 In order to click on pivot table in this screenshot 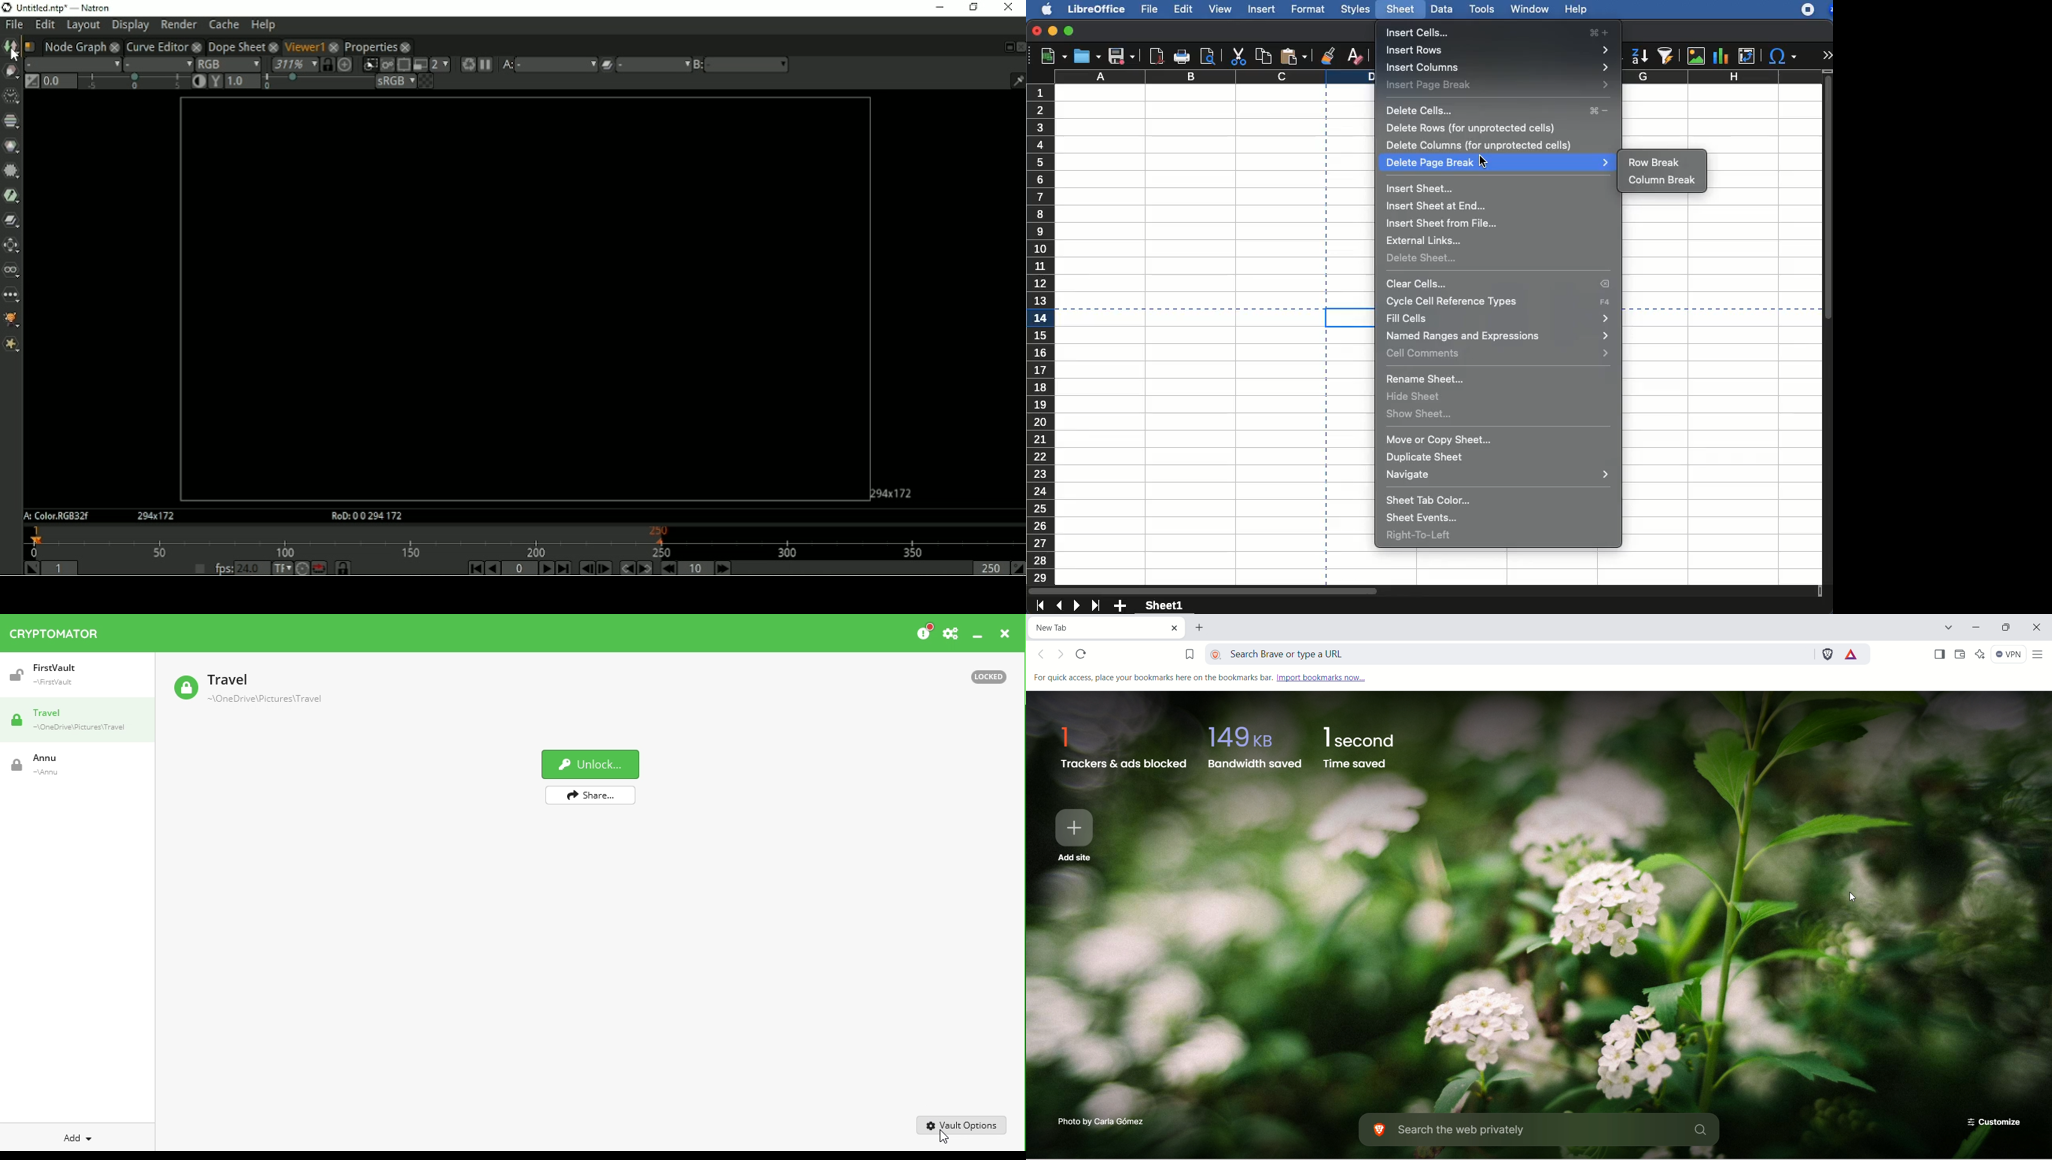, I will do `click(1749, 54)`.